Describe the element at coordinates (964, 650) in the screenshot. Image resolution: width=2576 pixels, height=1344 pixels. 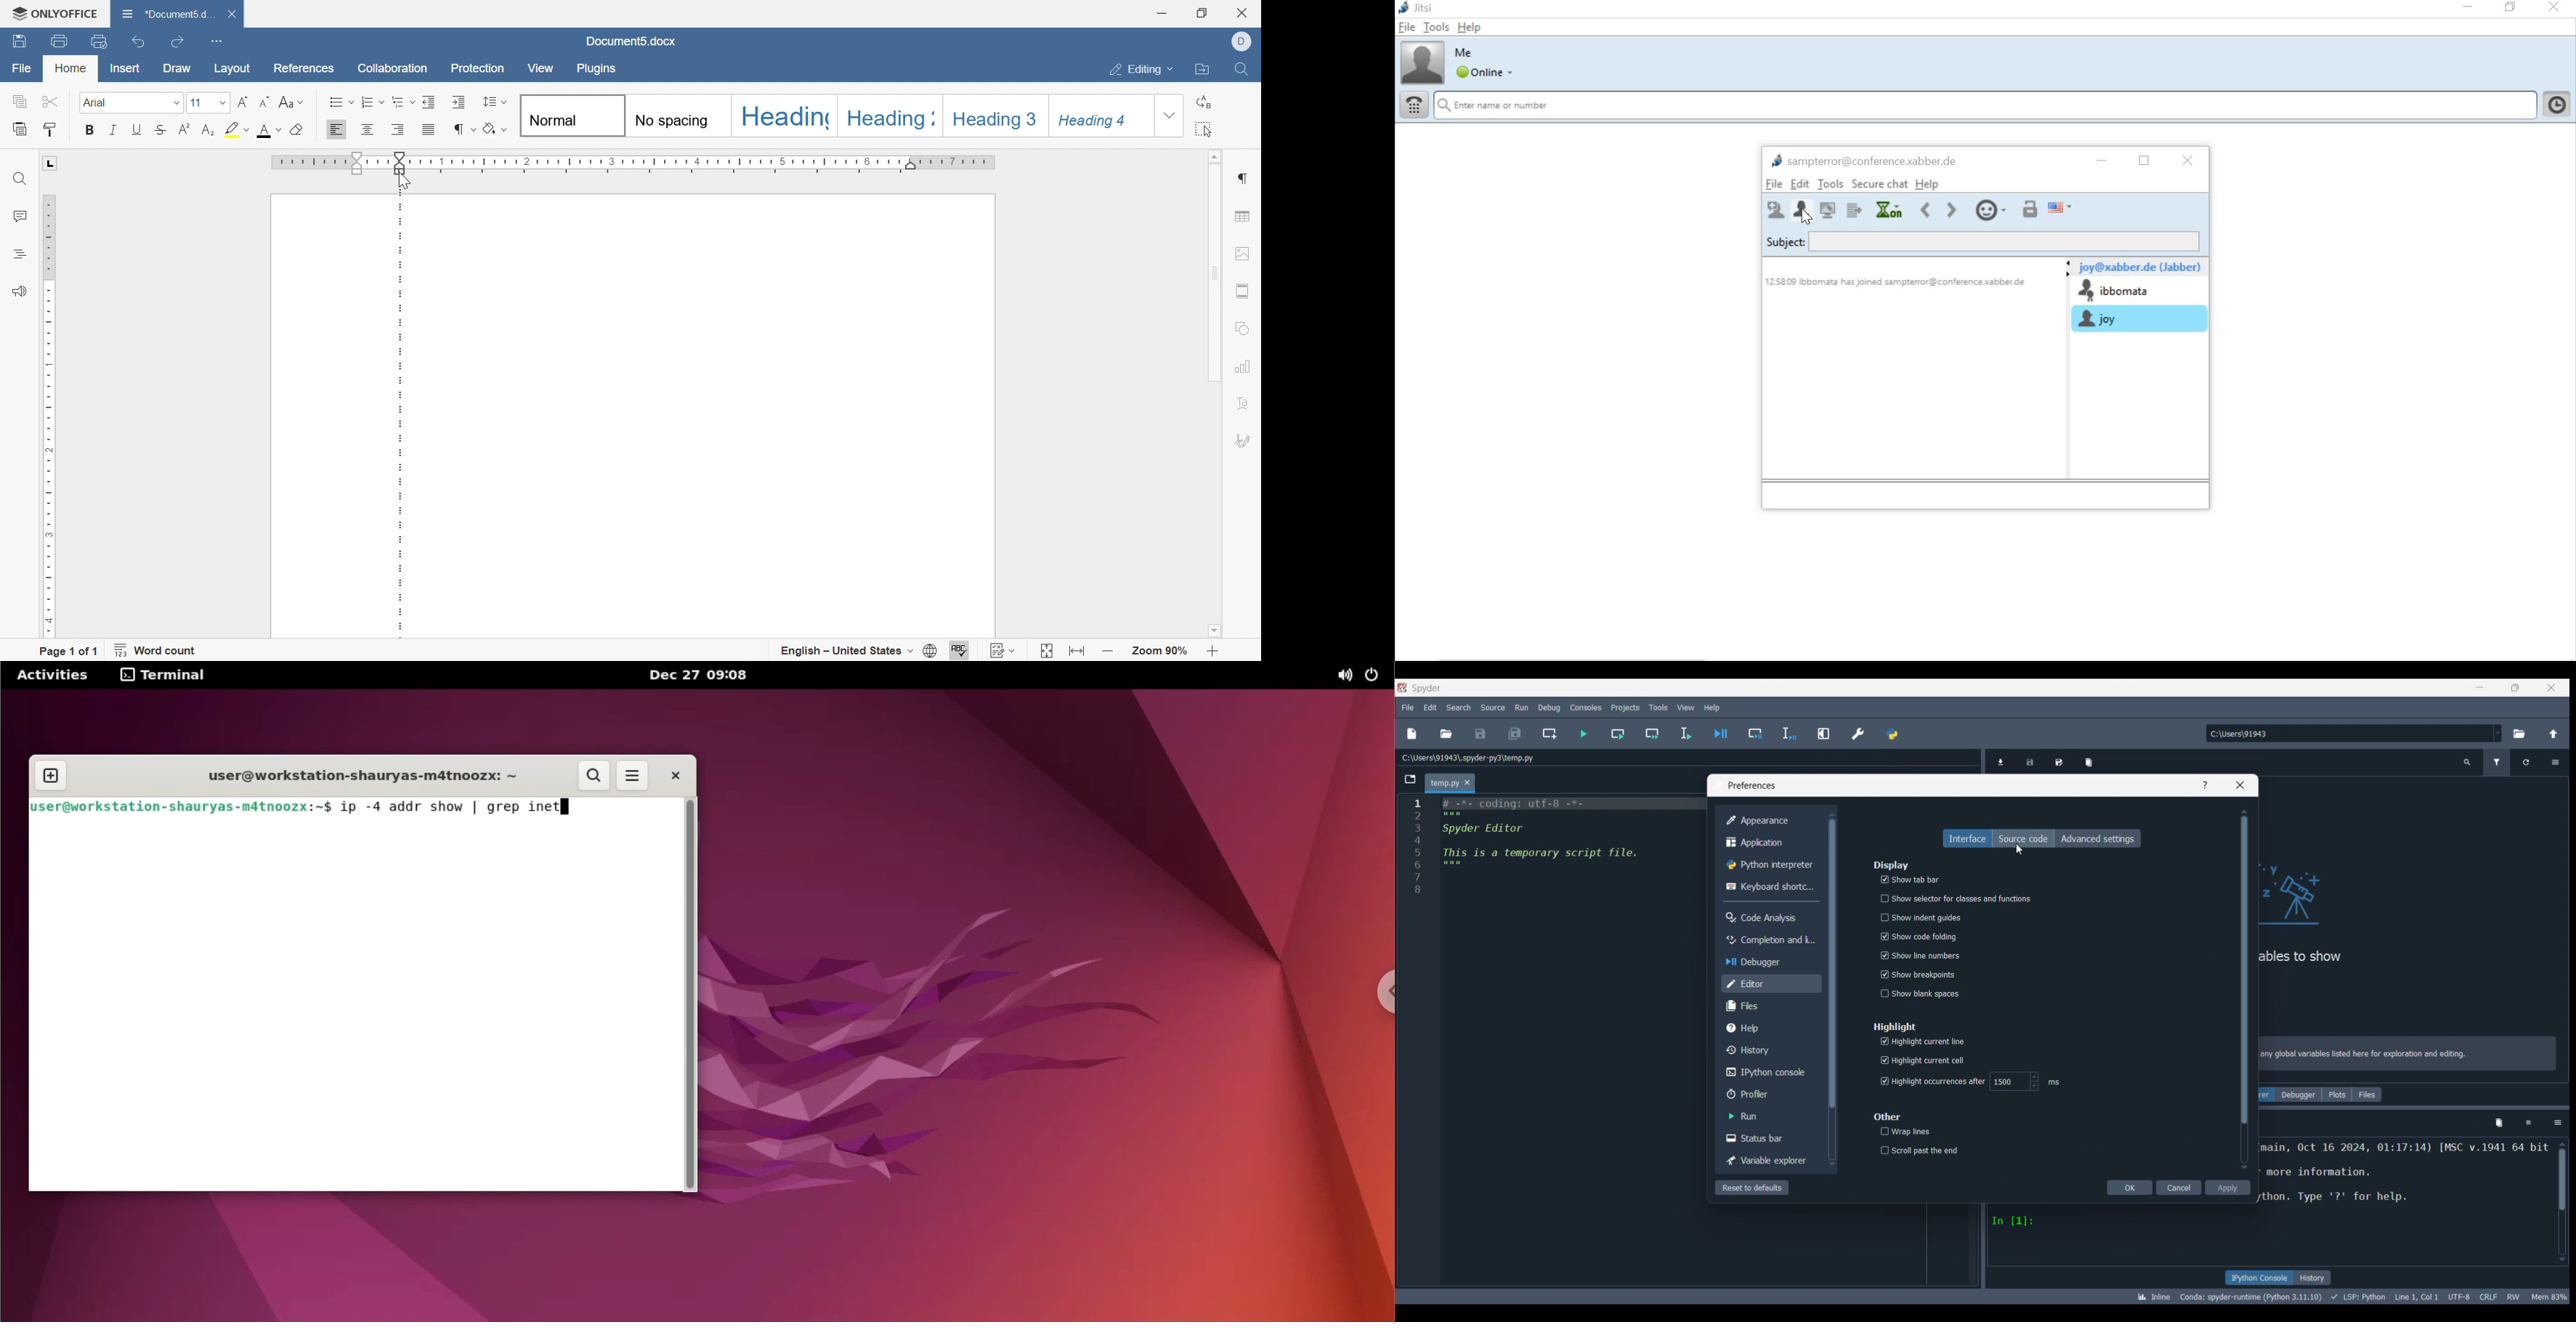
I see `spell checking` at that location.